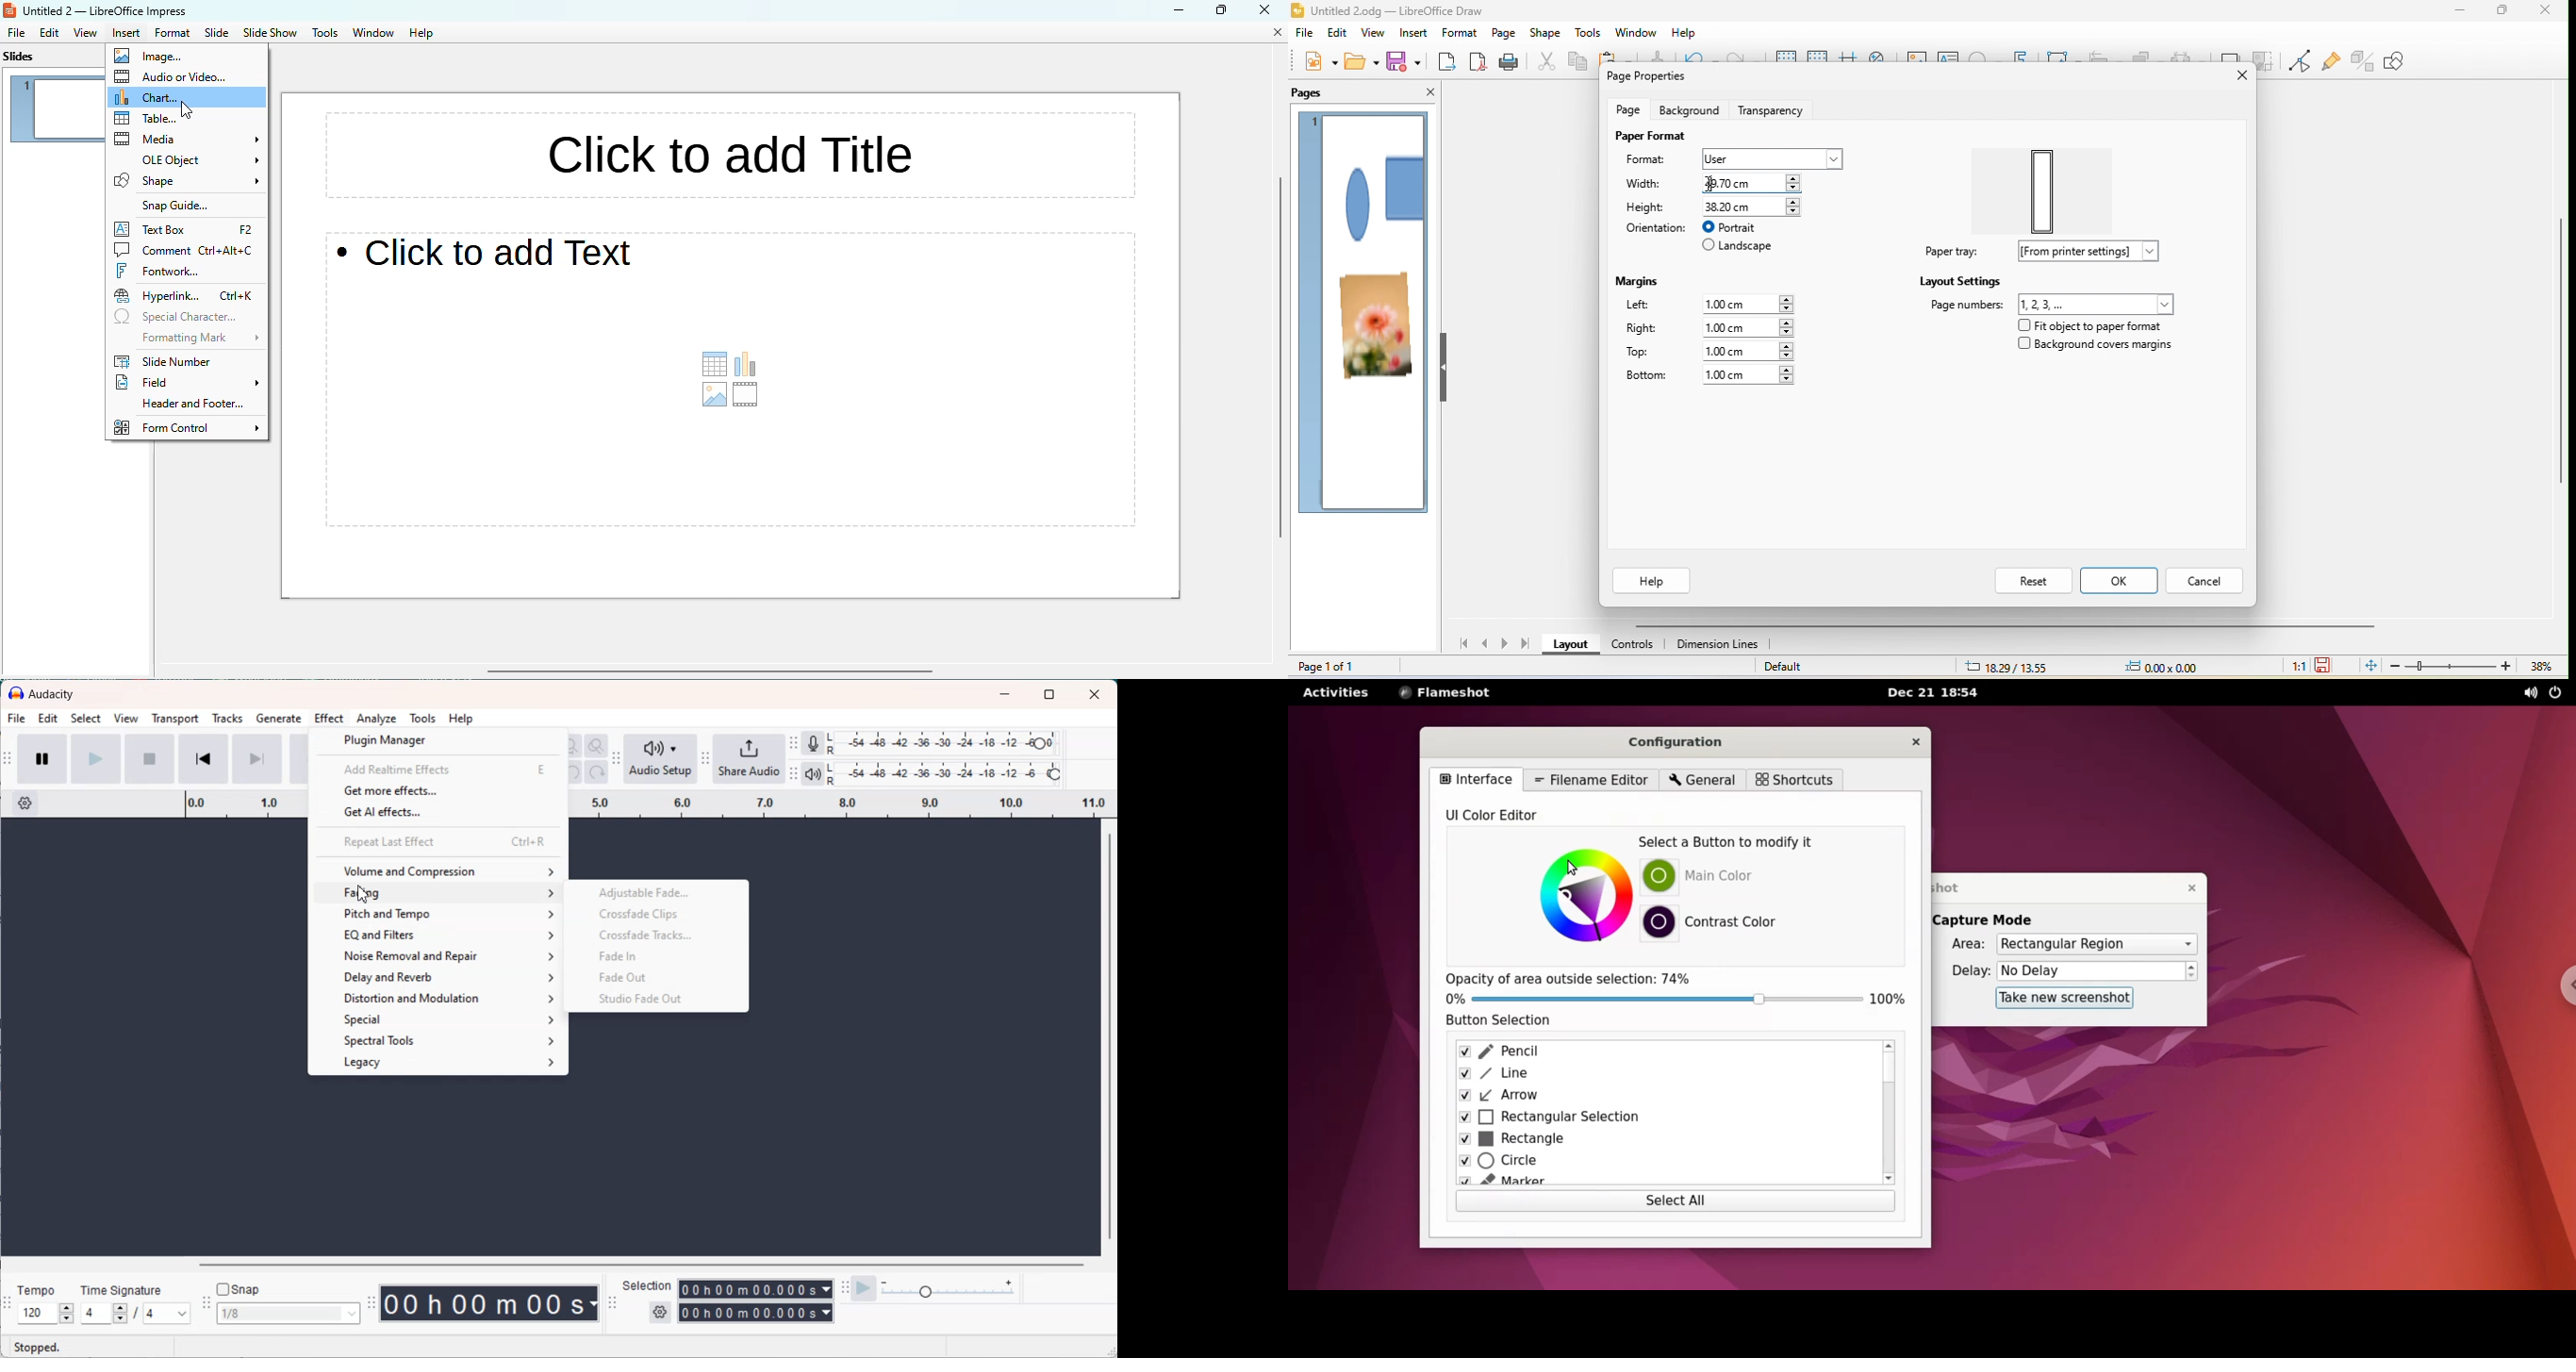  Describe the element at coordinates (1460, 33) in the screenshot. I see `format` at that location.